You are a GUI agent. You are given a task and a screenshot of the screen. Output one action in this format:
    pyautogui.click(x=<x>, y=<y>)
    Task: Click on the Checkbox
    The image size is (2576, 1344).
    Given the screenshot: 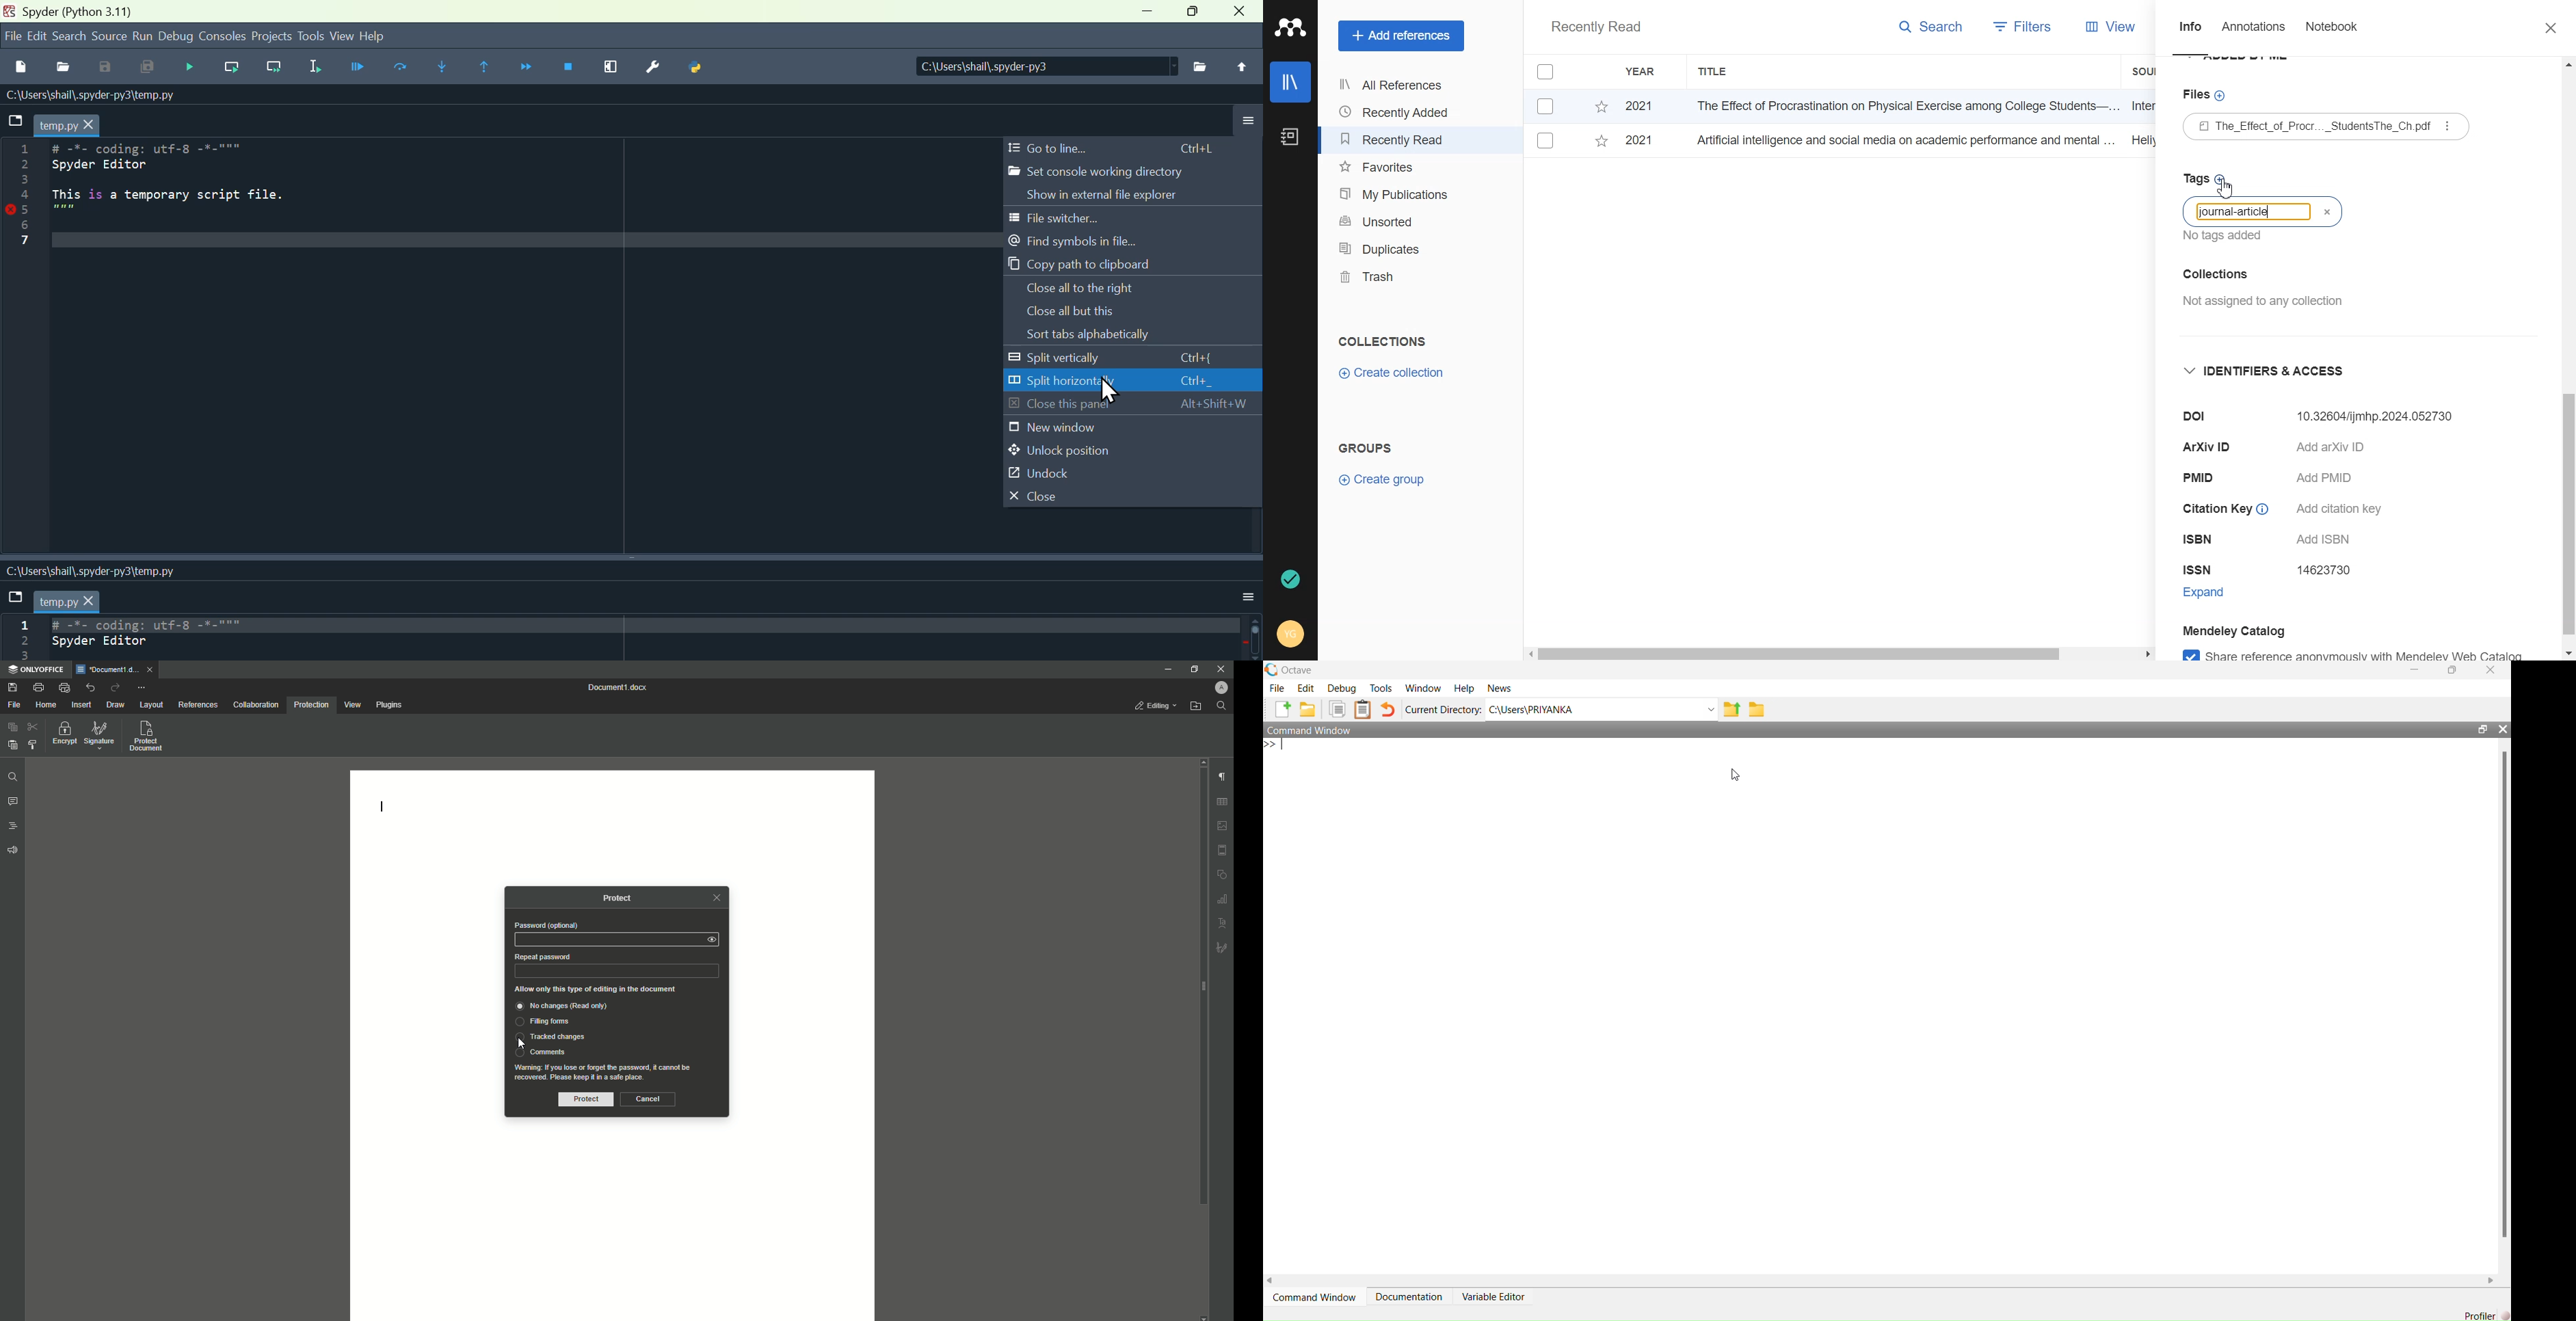 What is the action you would take?
    pyautogui.click(x=1548, y=105)
    